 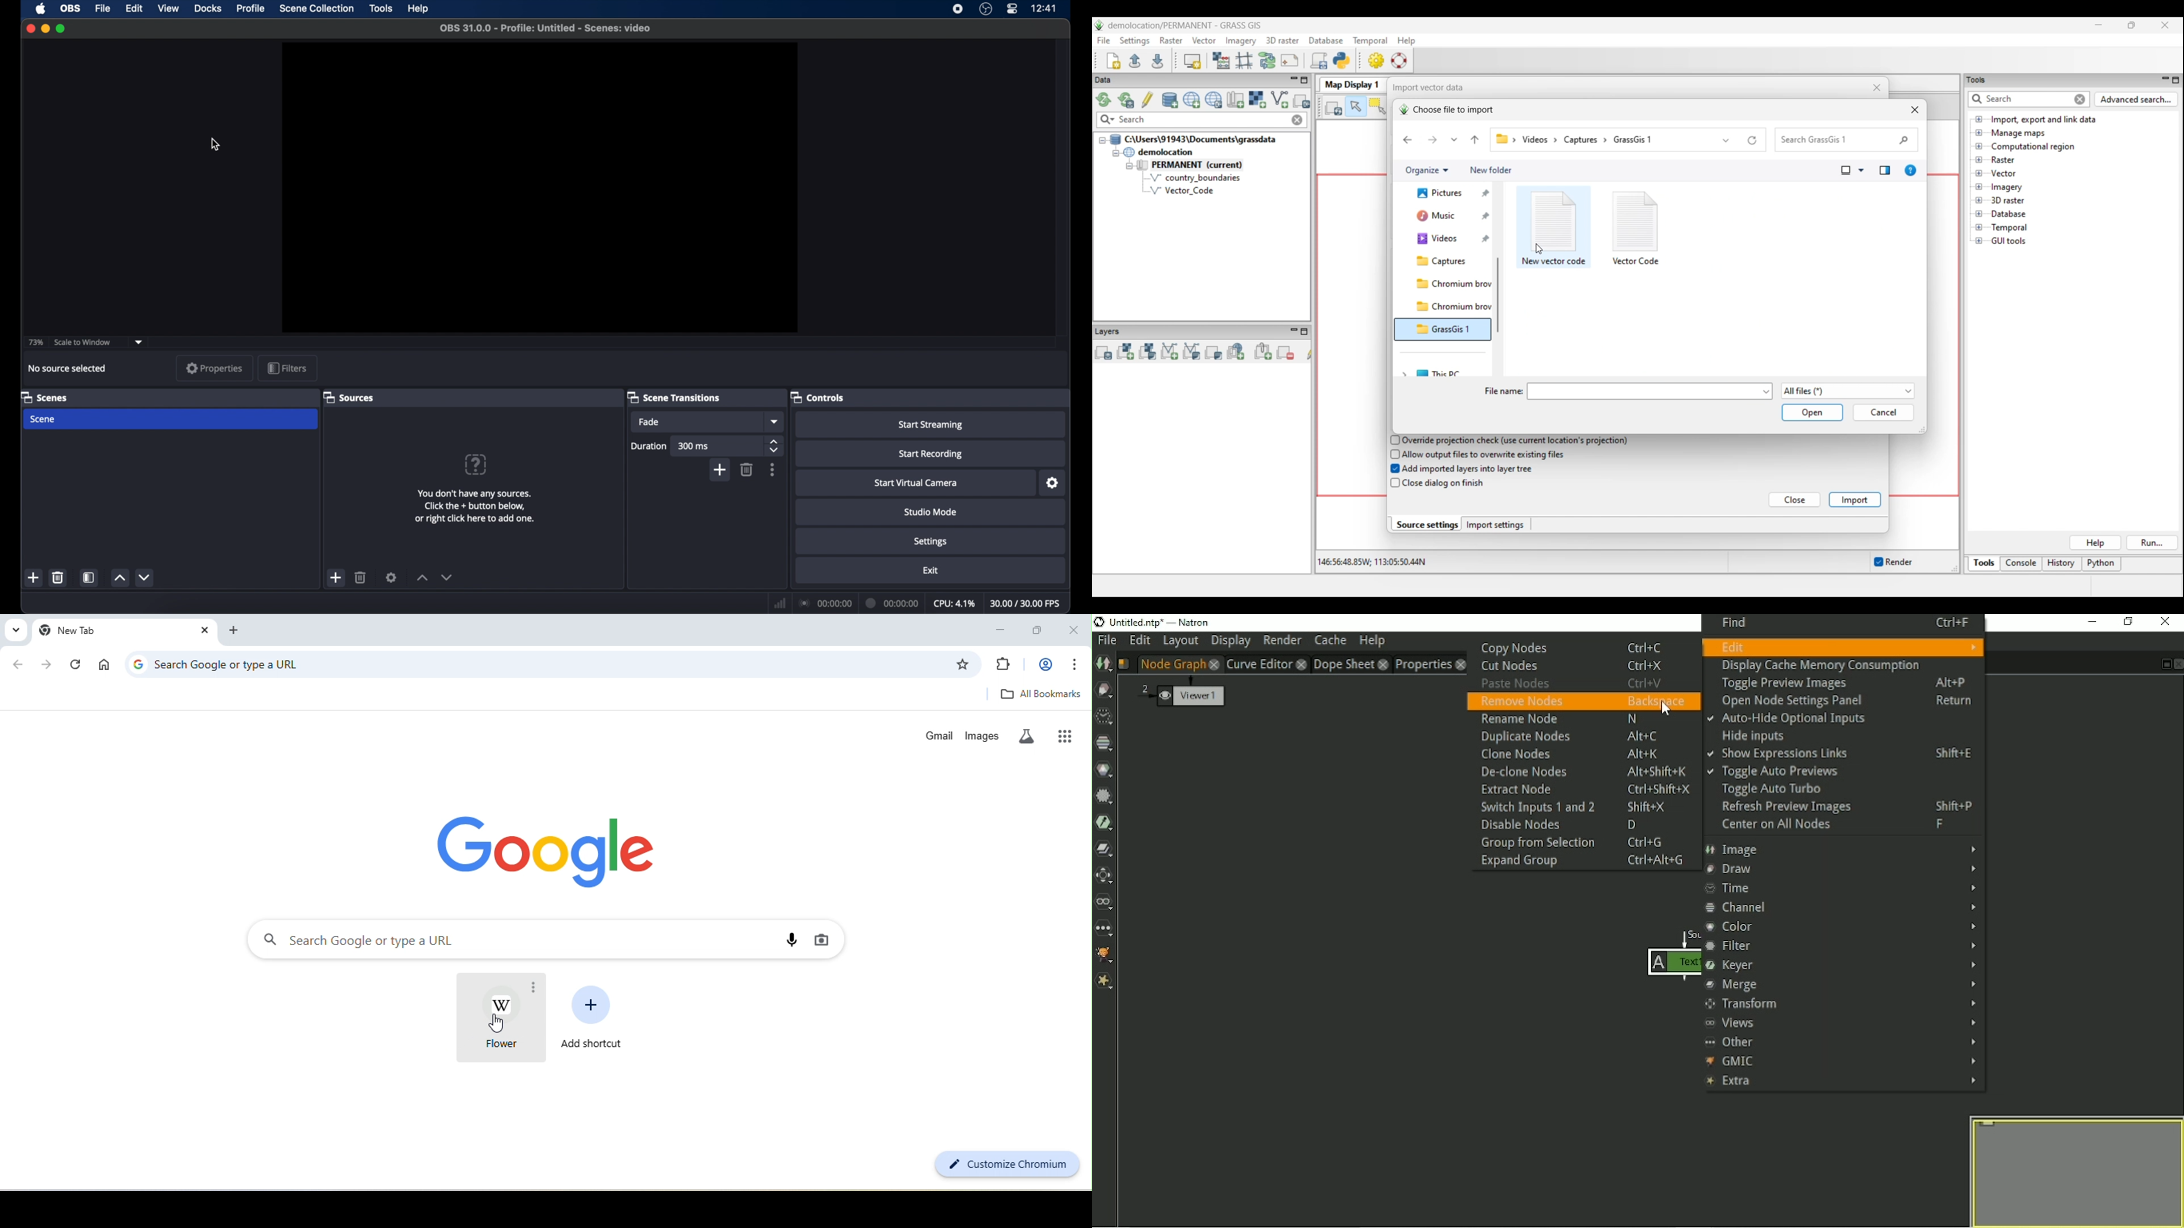 I want to click on add, so click(x=335, y=578).